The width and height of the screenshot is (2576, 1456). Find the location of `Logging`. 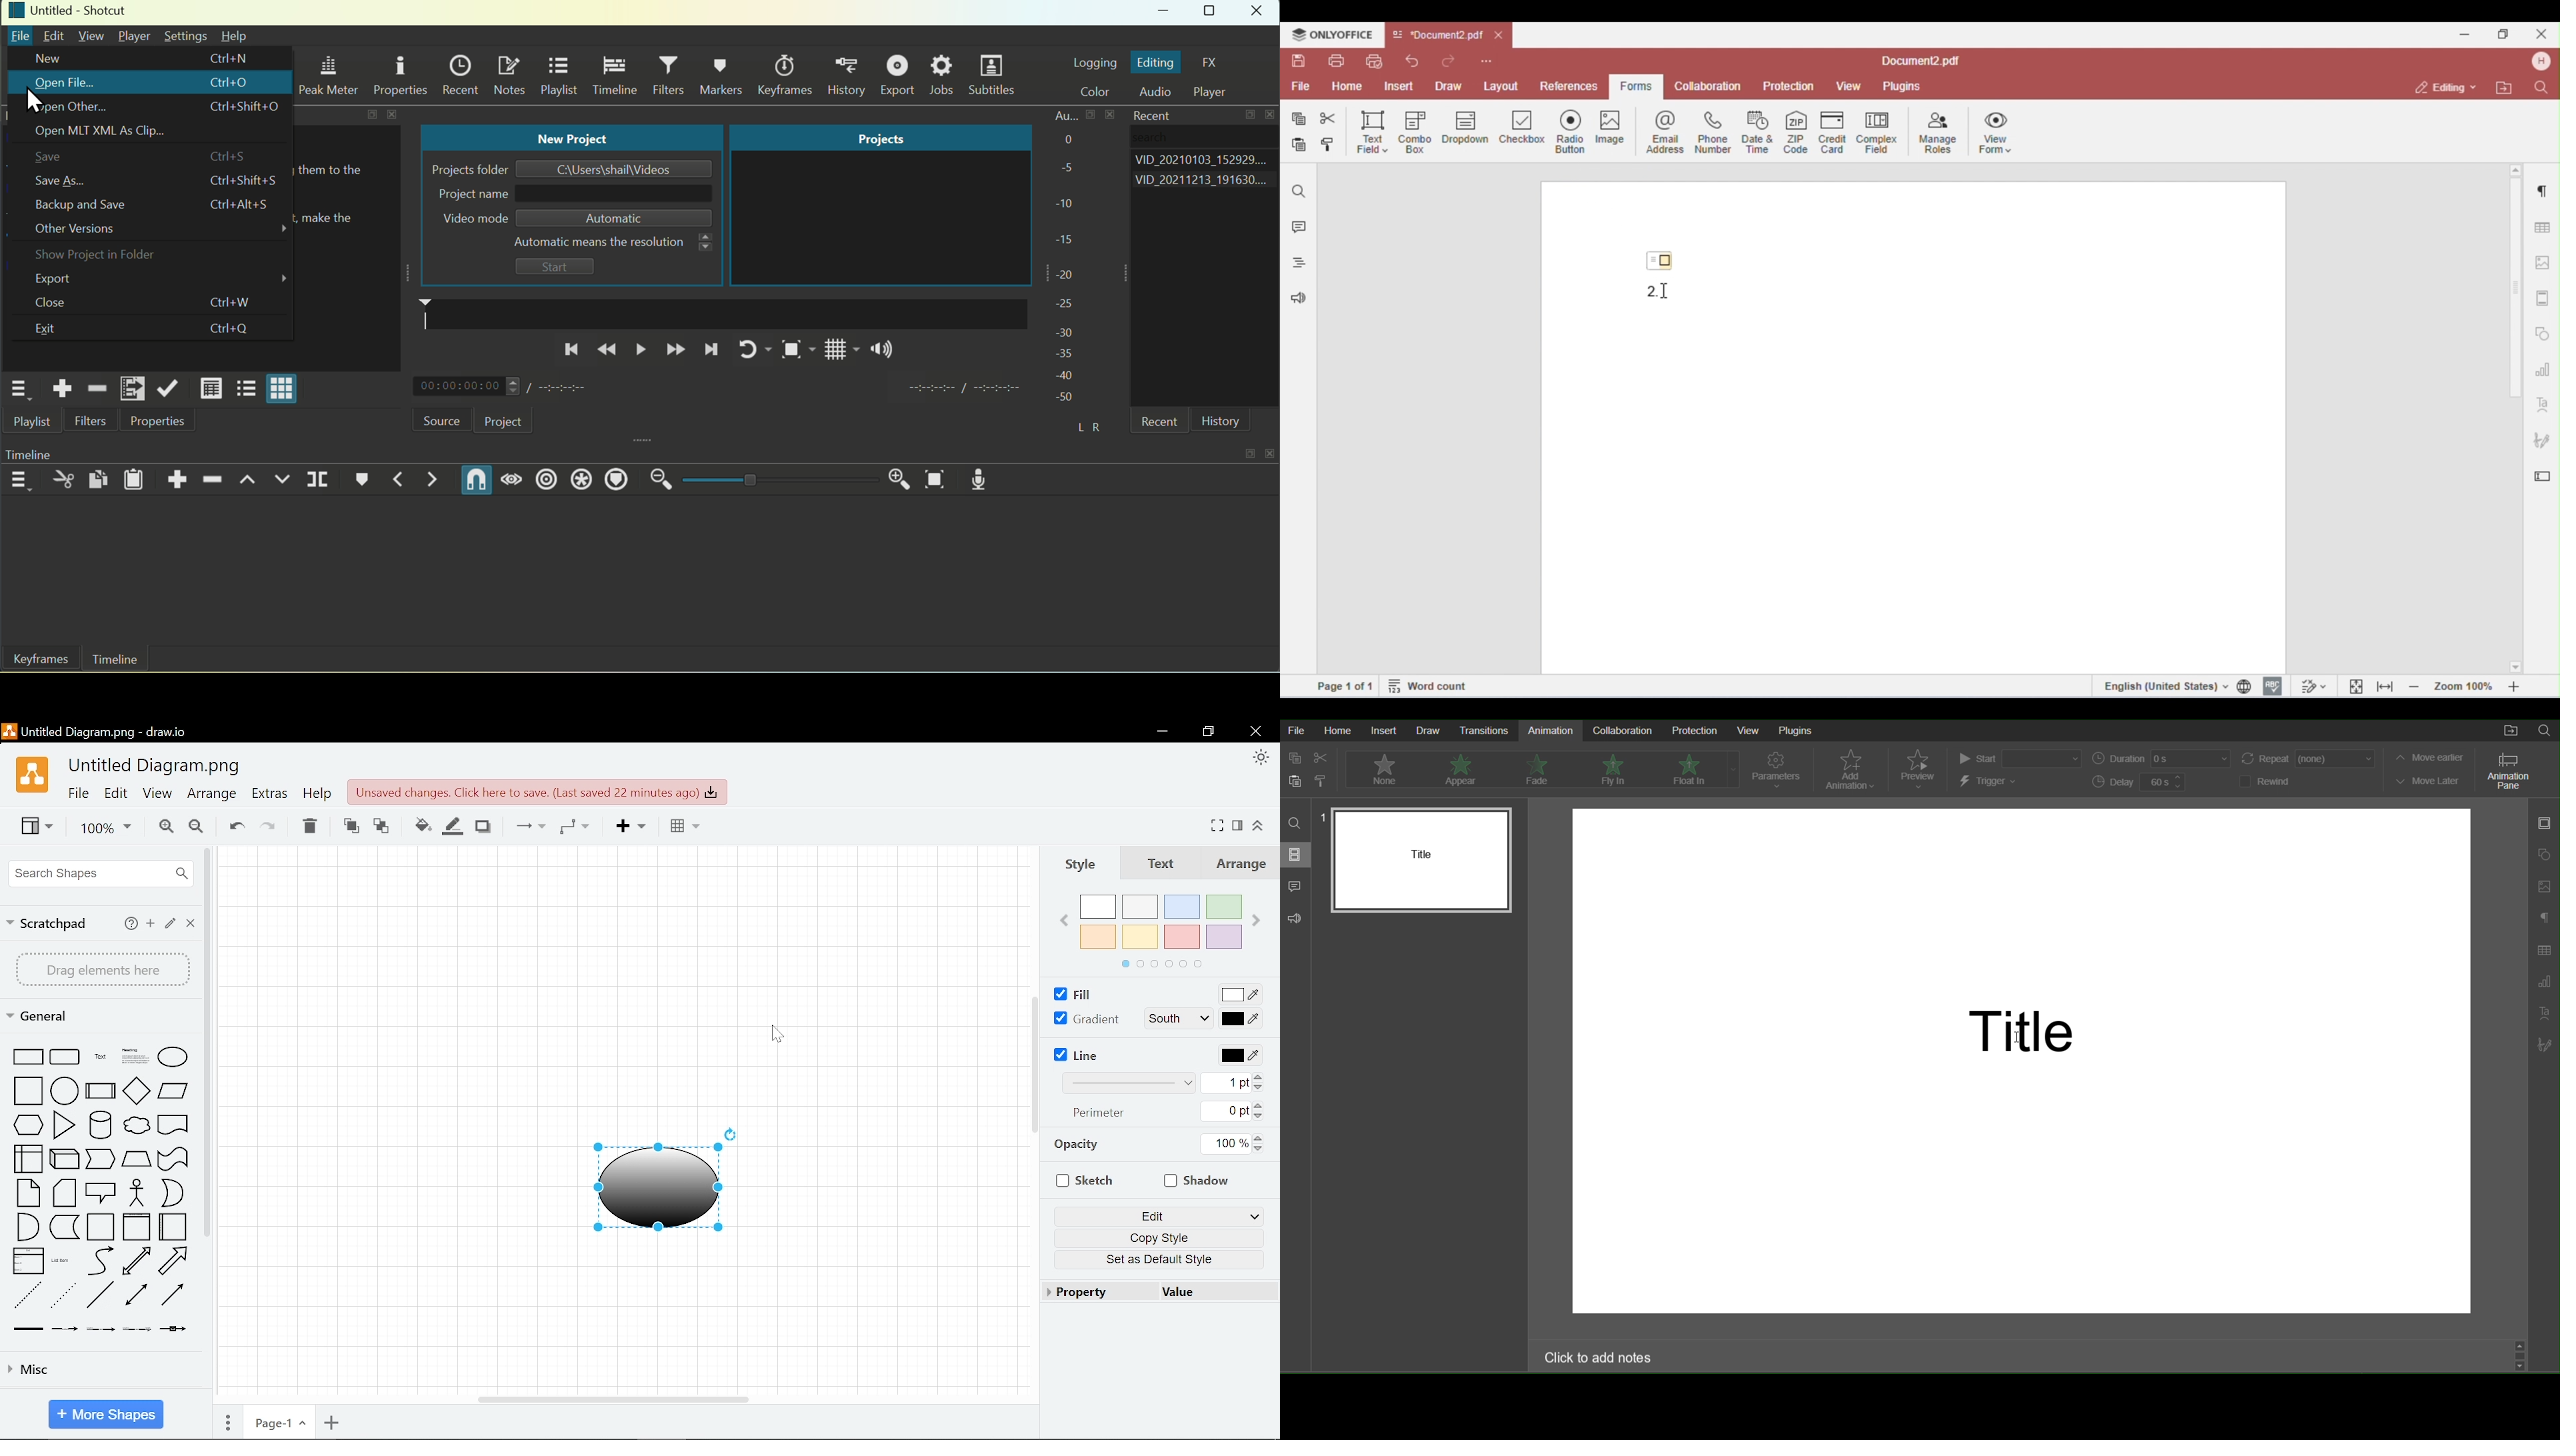

Logging is located at coordinates (1094, 61).